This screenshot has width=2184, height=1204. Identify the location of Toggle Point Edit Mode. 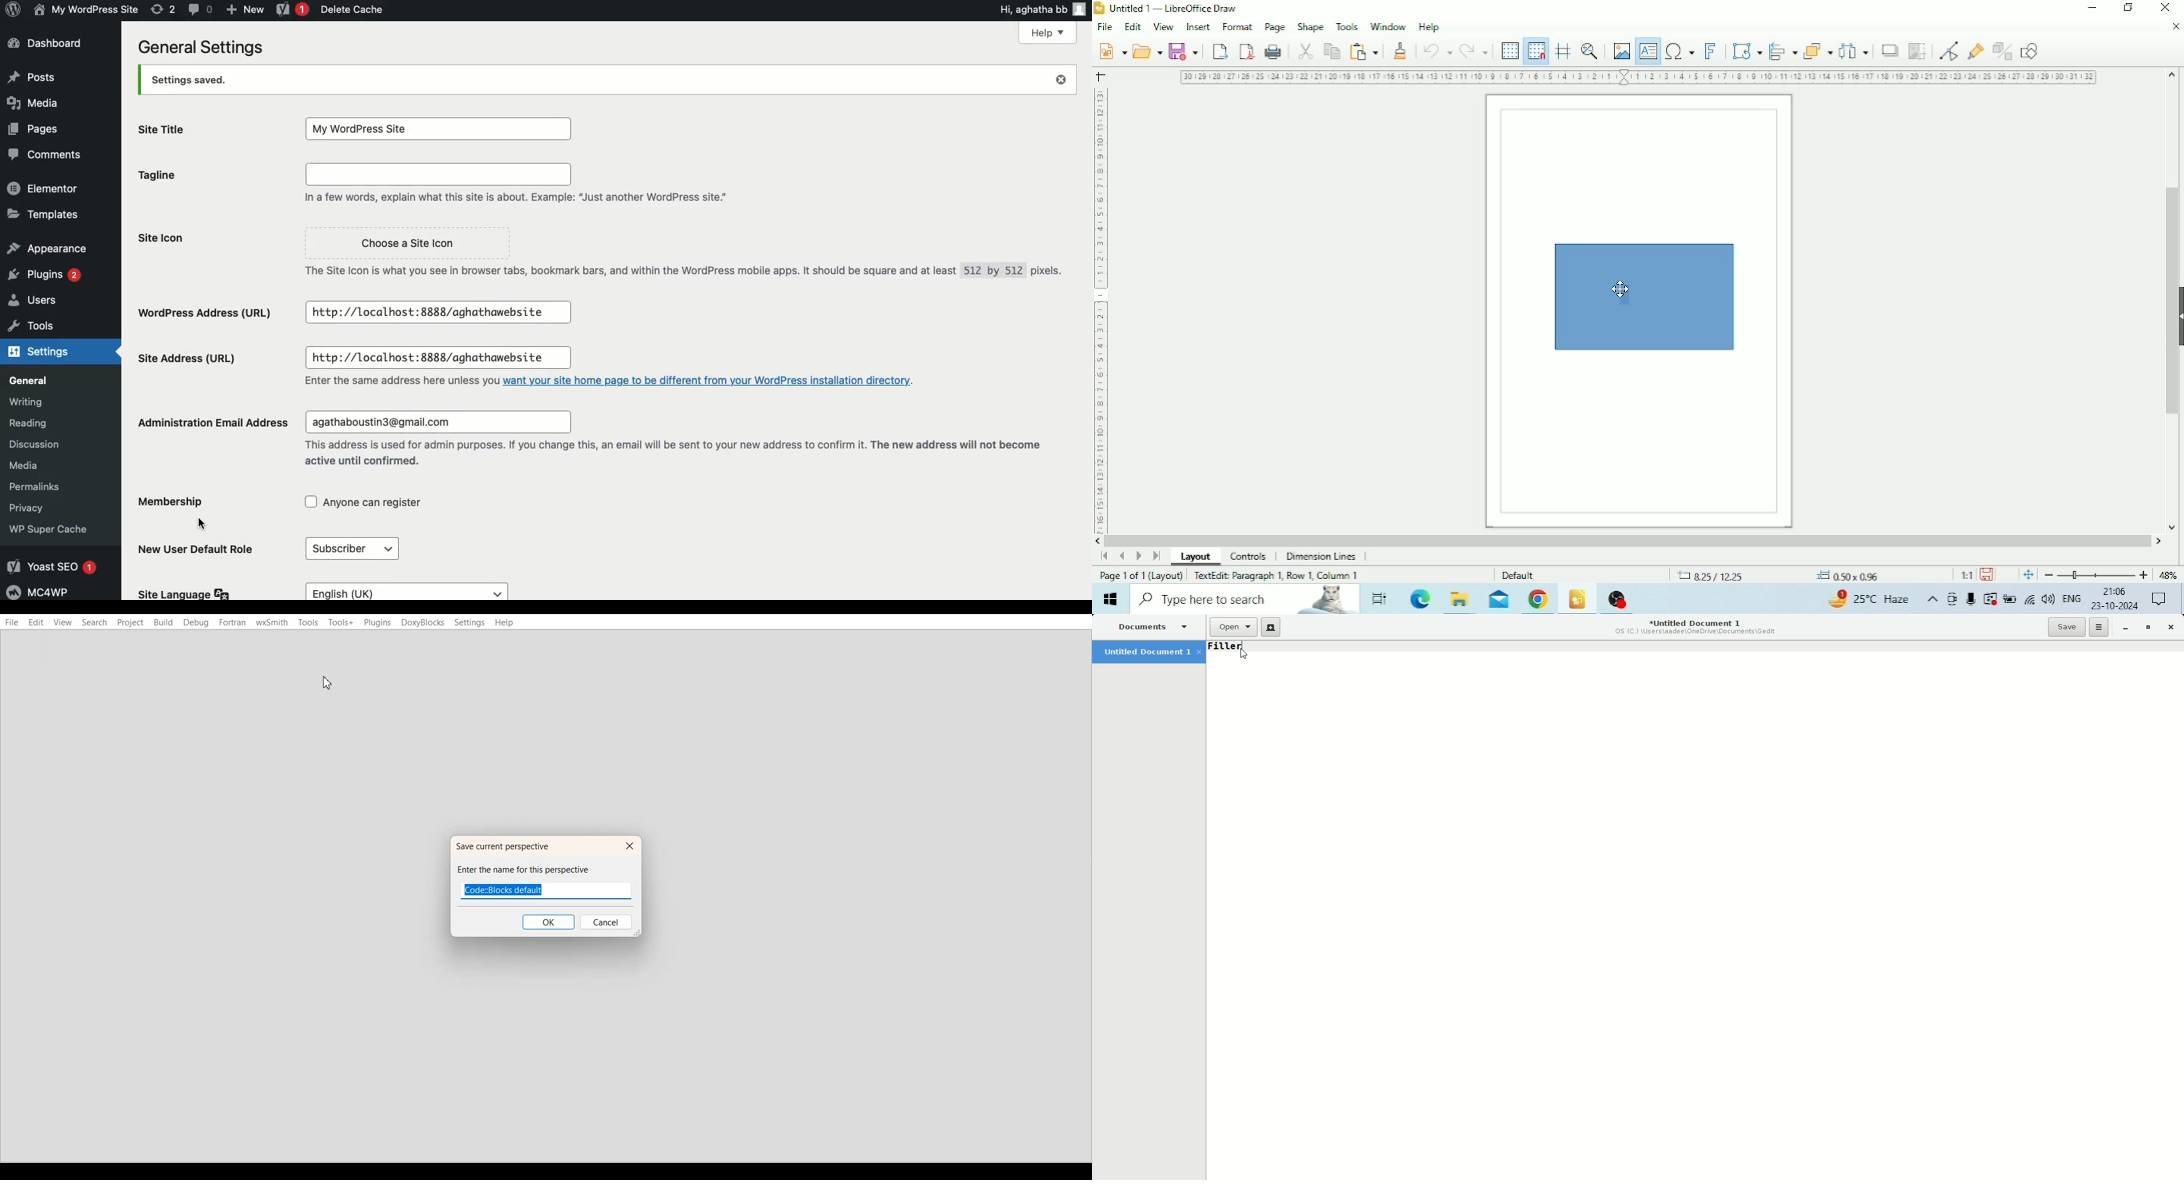
(1950, 52).